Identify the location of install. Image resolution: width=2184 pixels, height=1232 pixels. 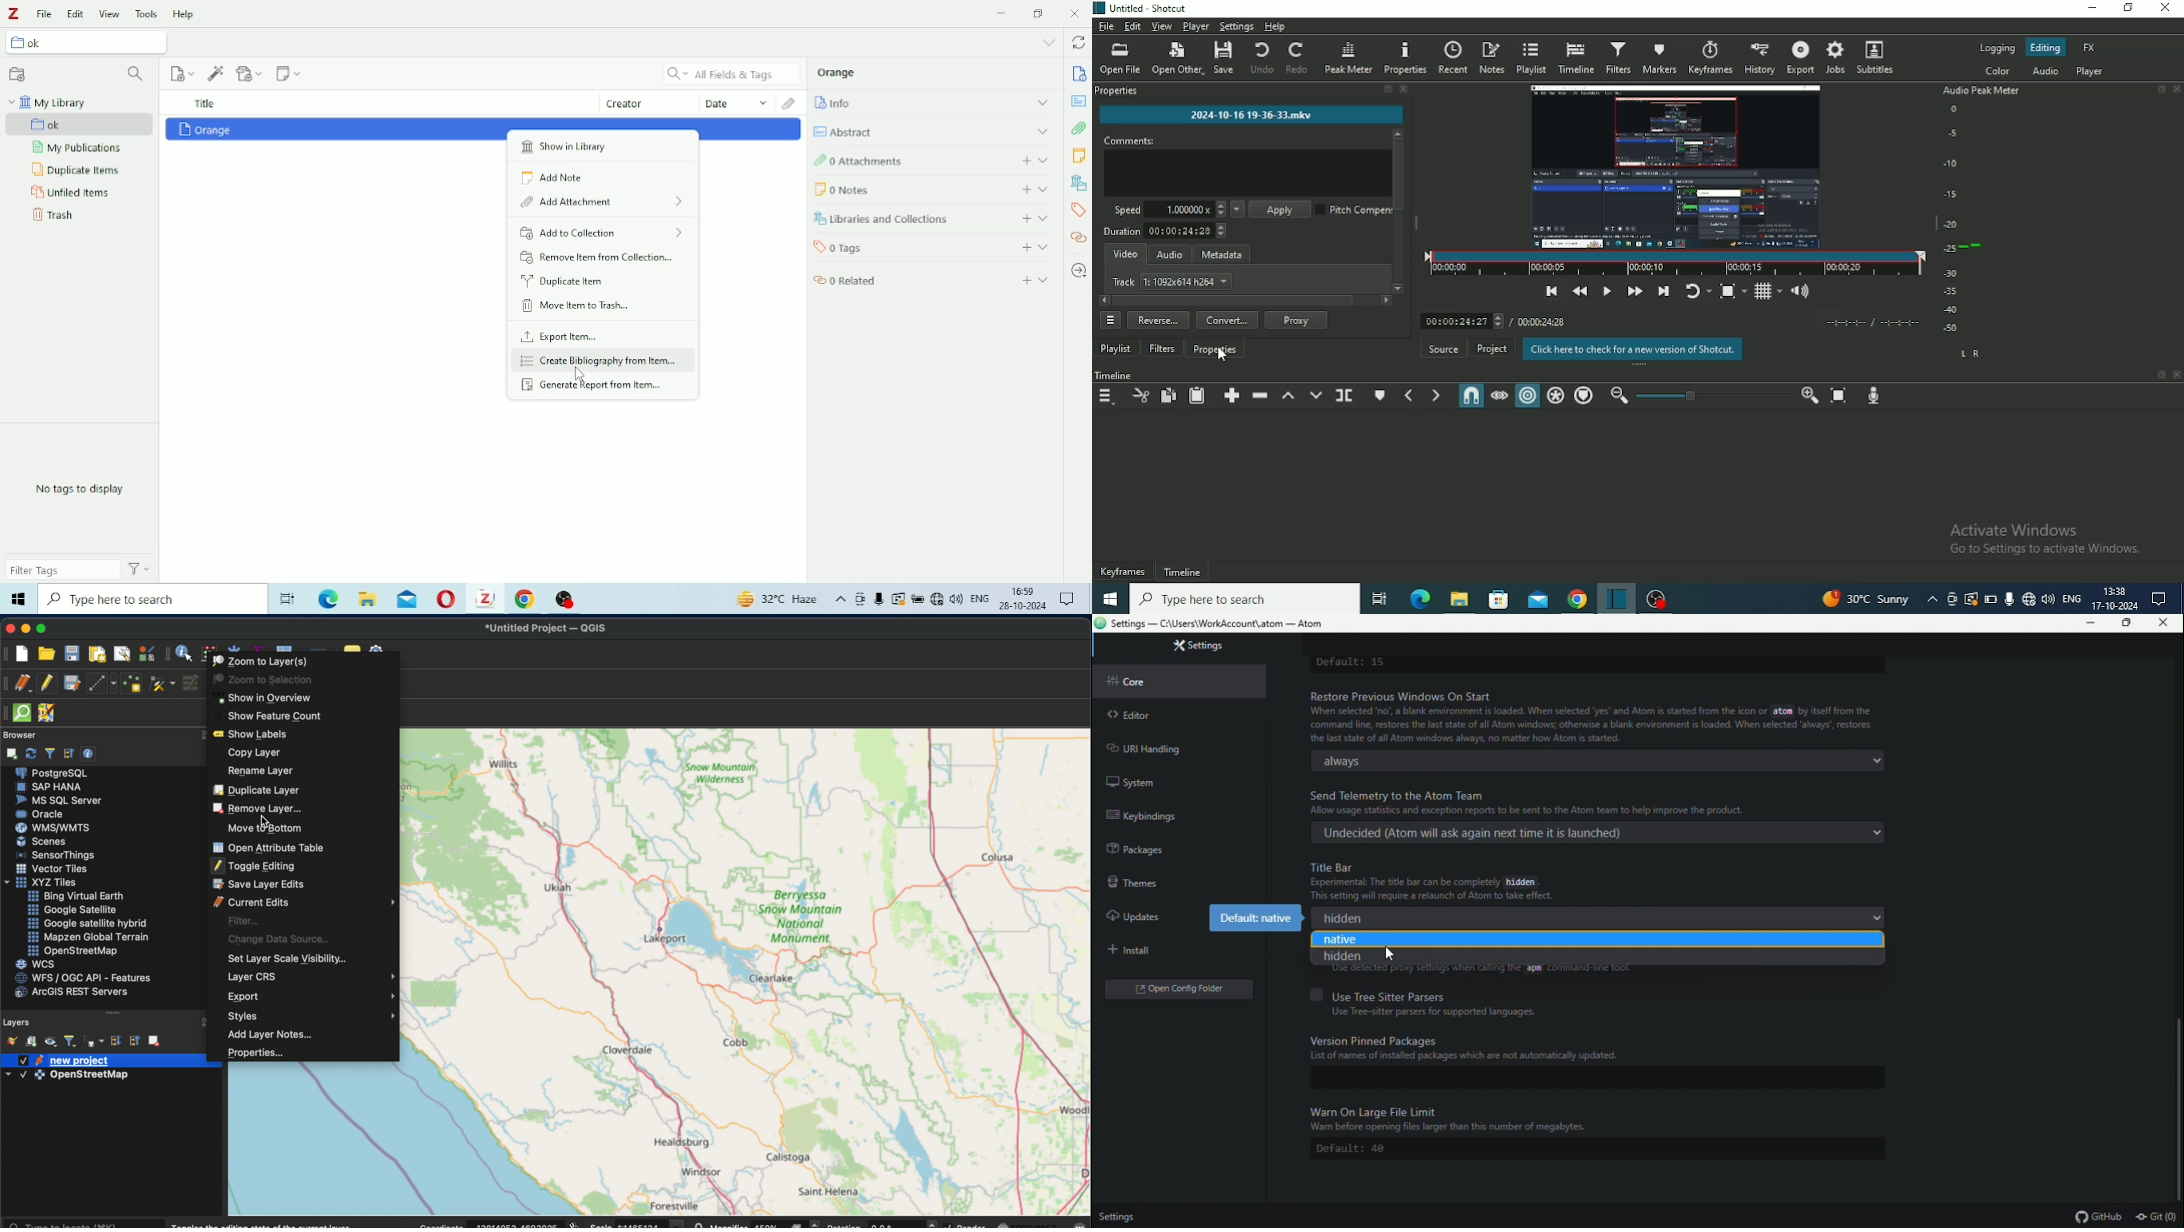
(1181, 951).